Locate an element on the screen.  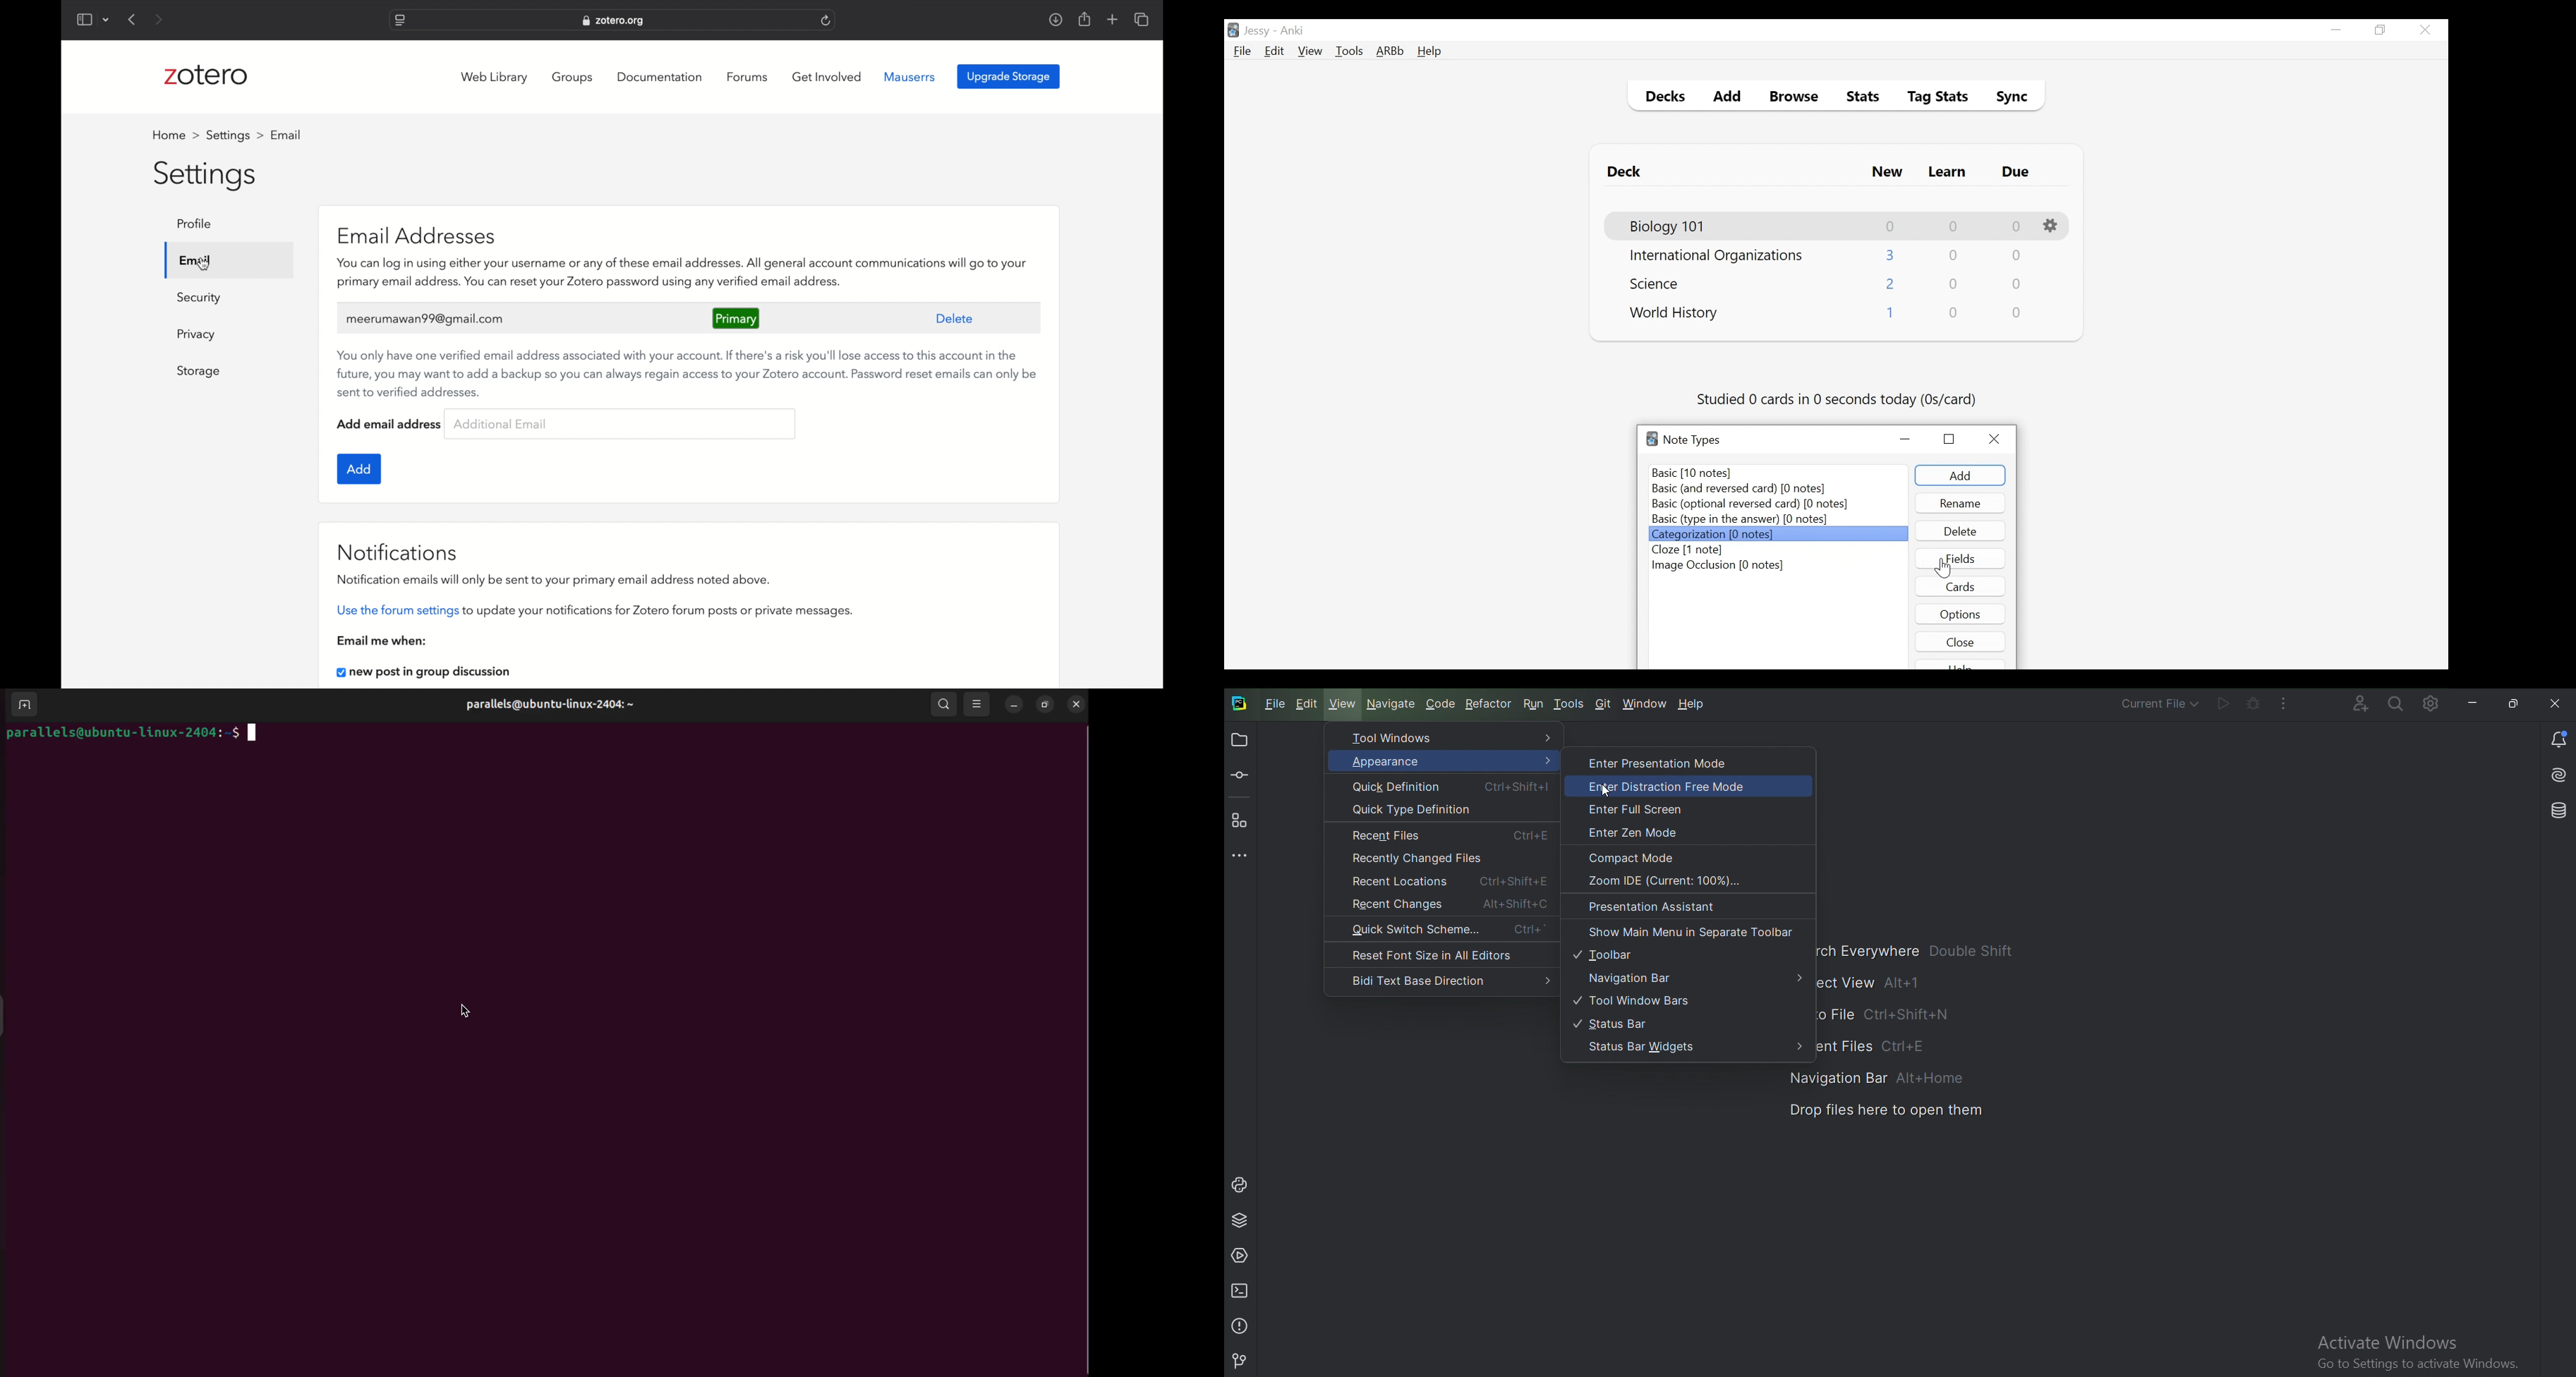
Software logo is located at coordinates (1652, 439).